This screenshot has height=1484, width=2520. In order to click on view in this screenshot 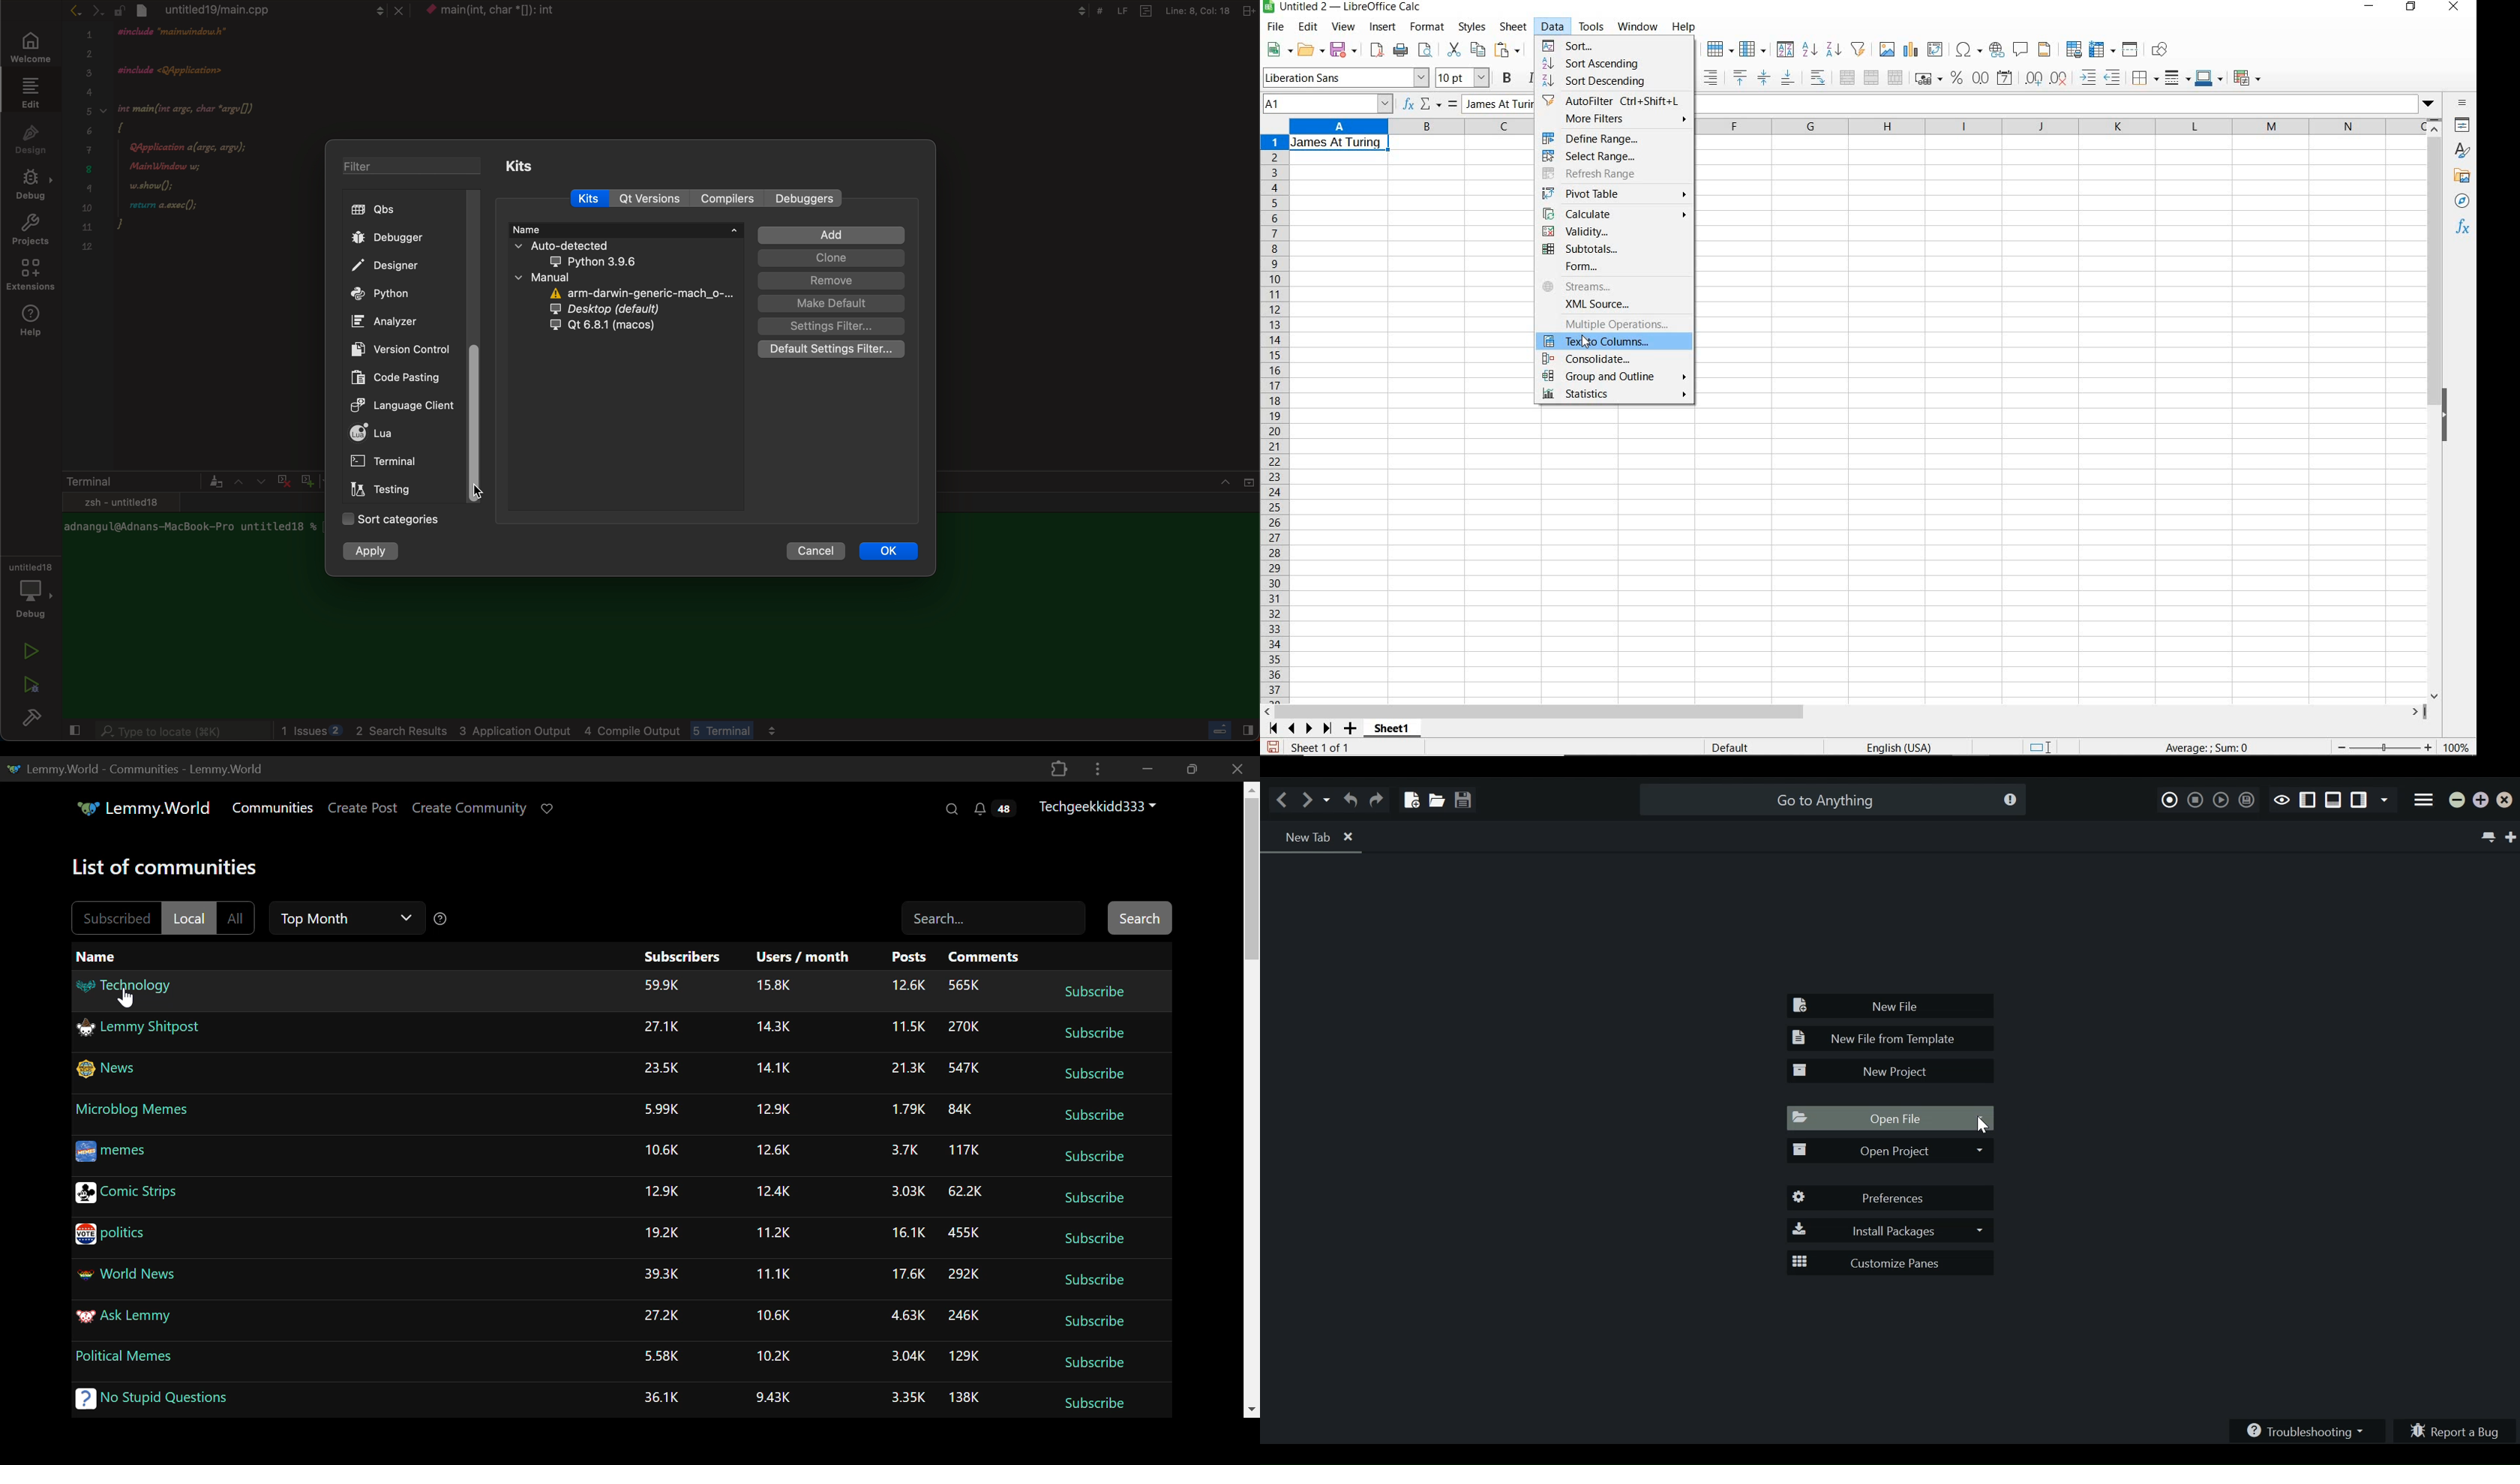, I will do `click(1343, 27)`.